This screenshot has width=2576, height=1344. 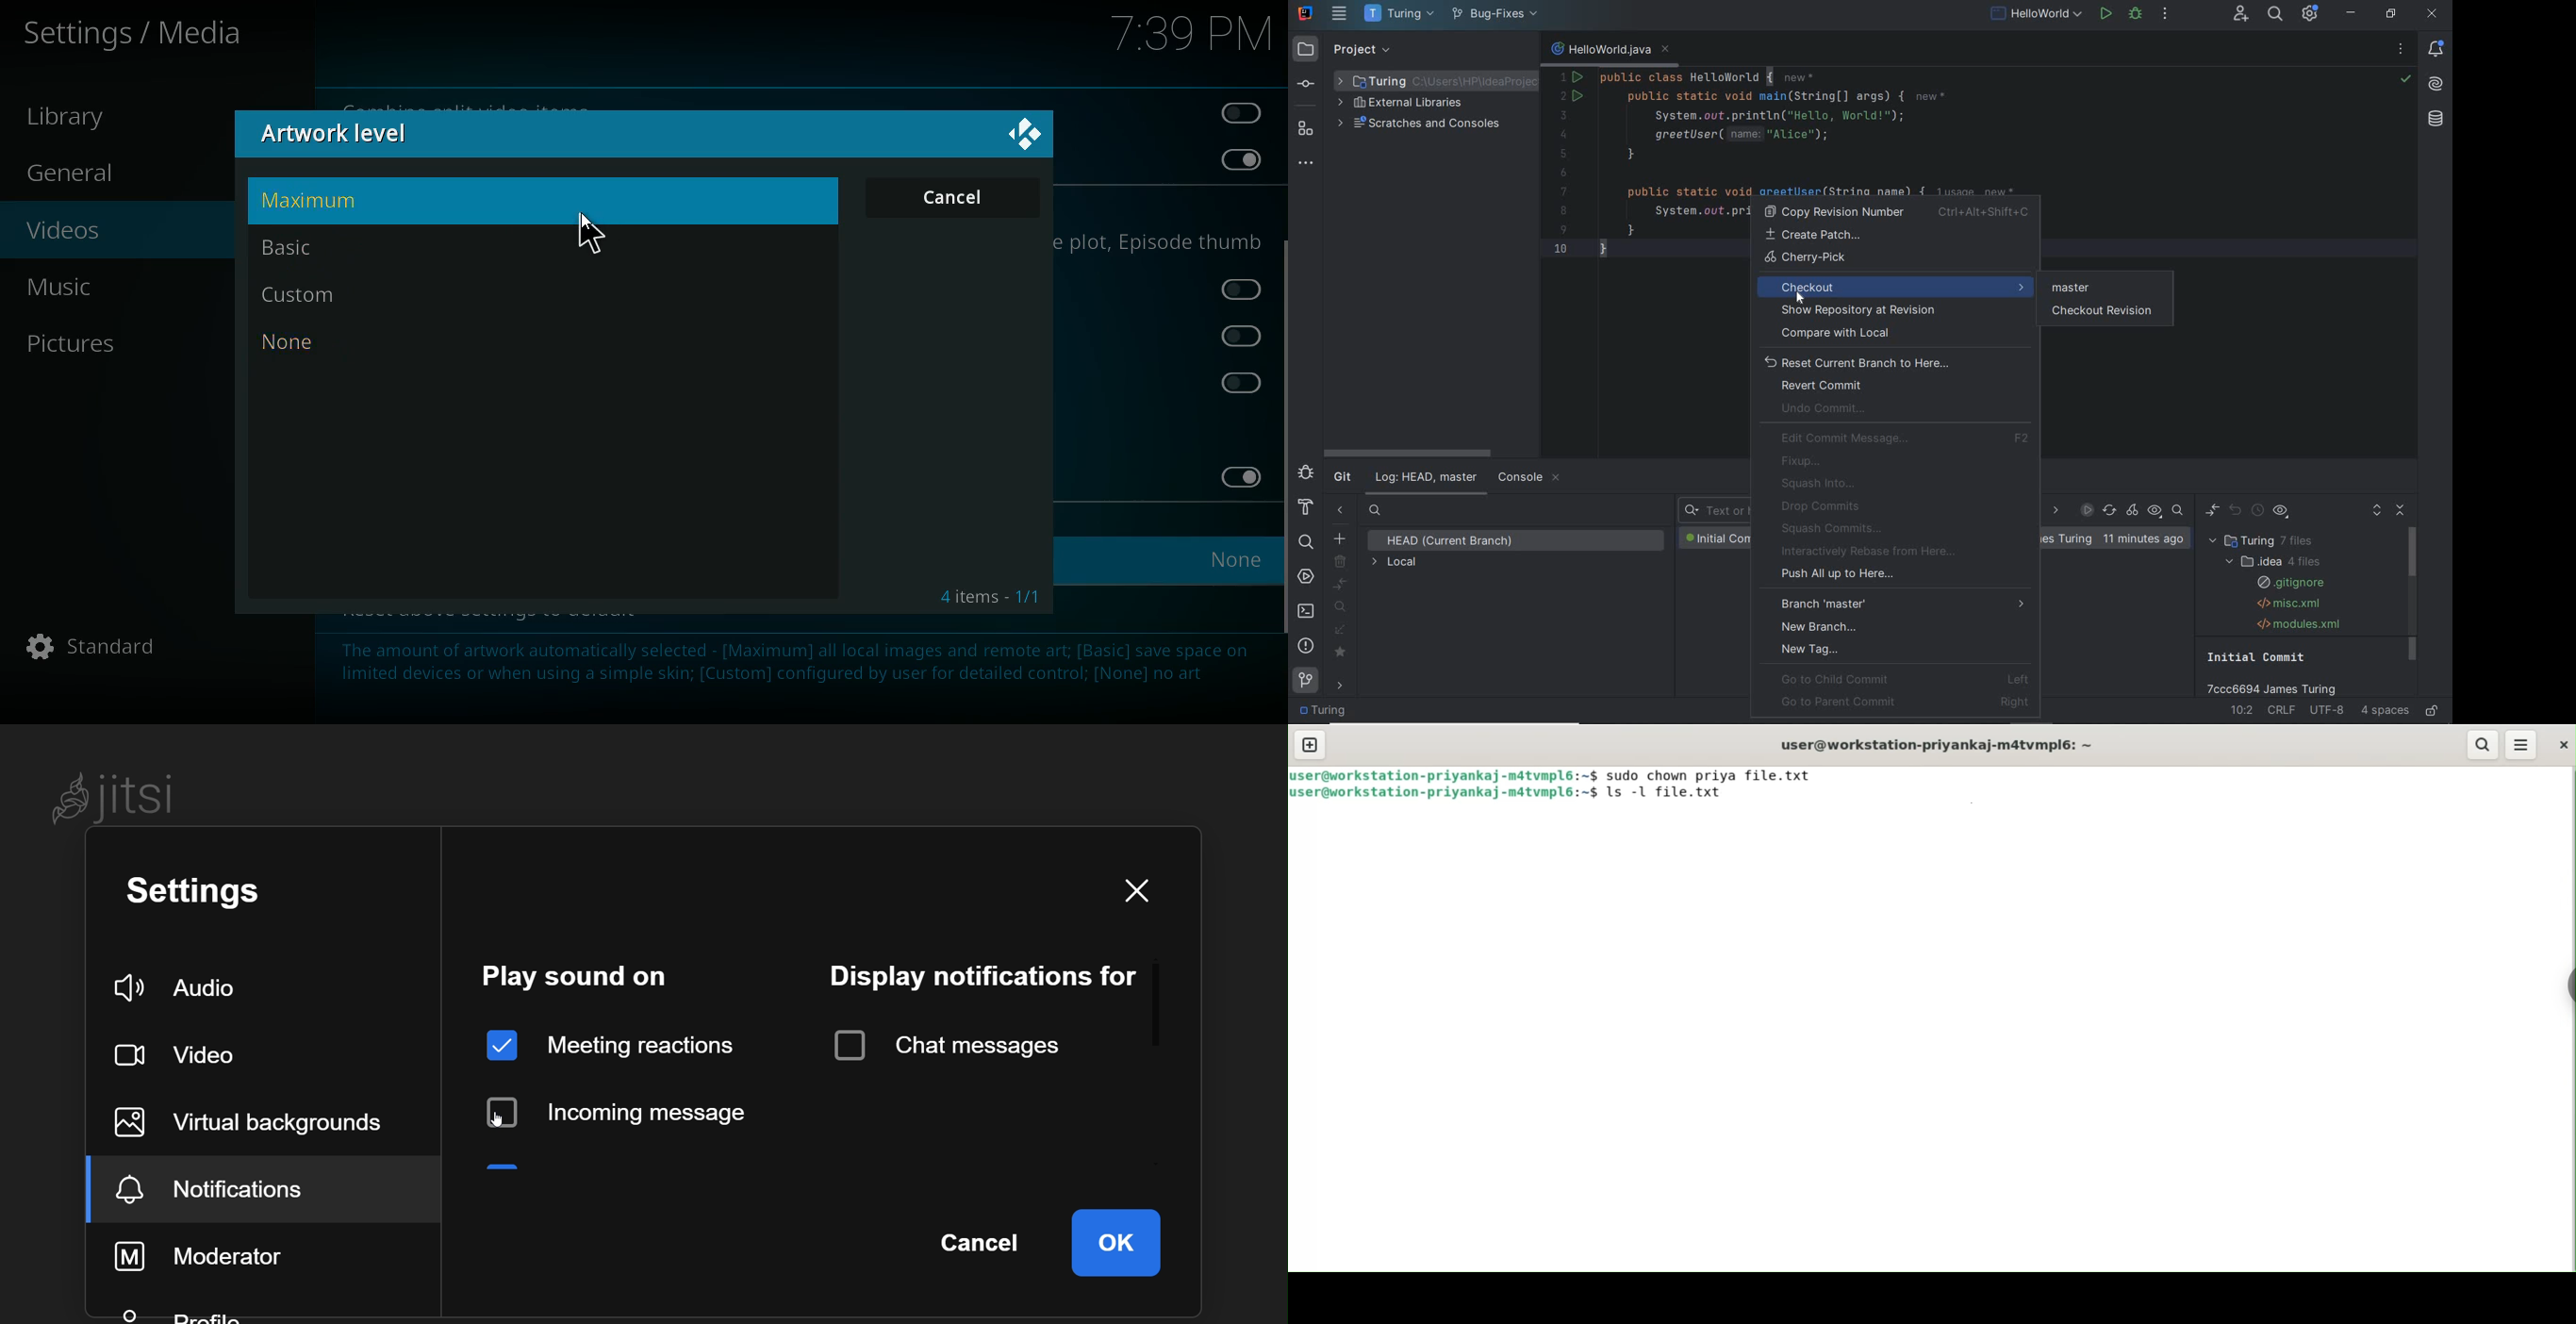 I want to click on pictures, so click(x=107, y=342).